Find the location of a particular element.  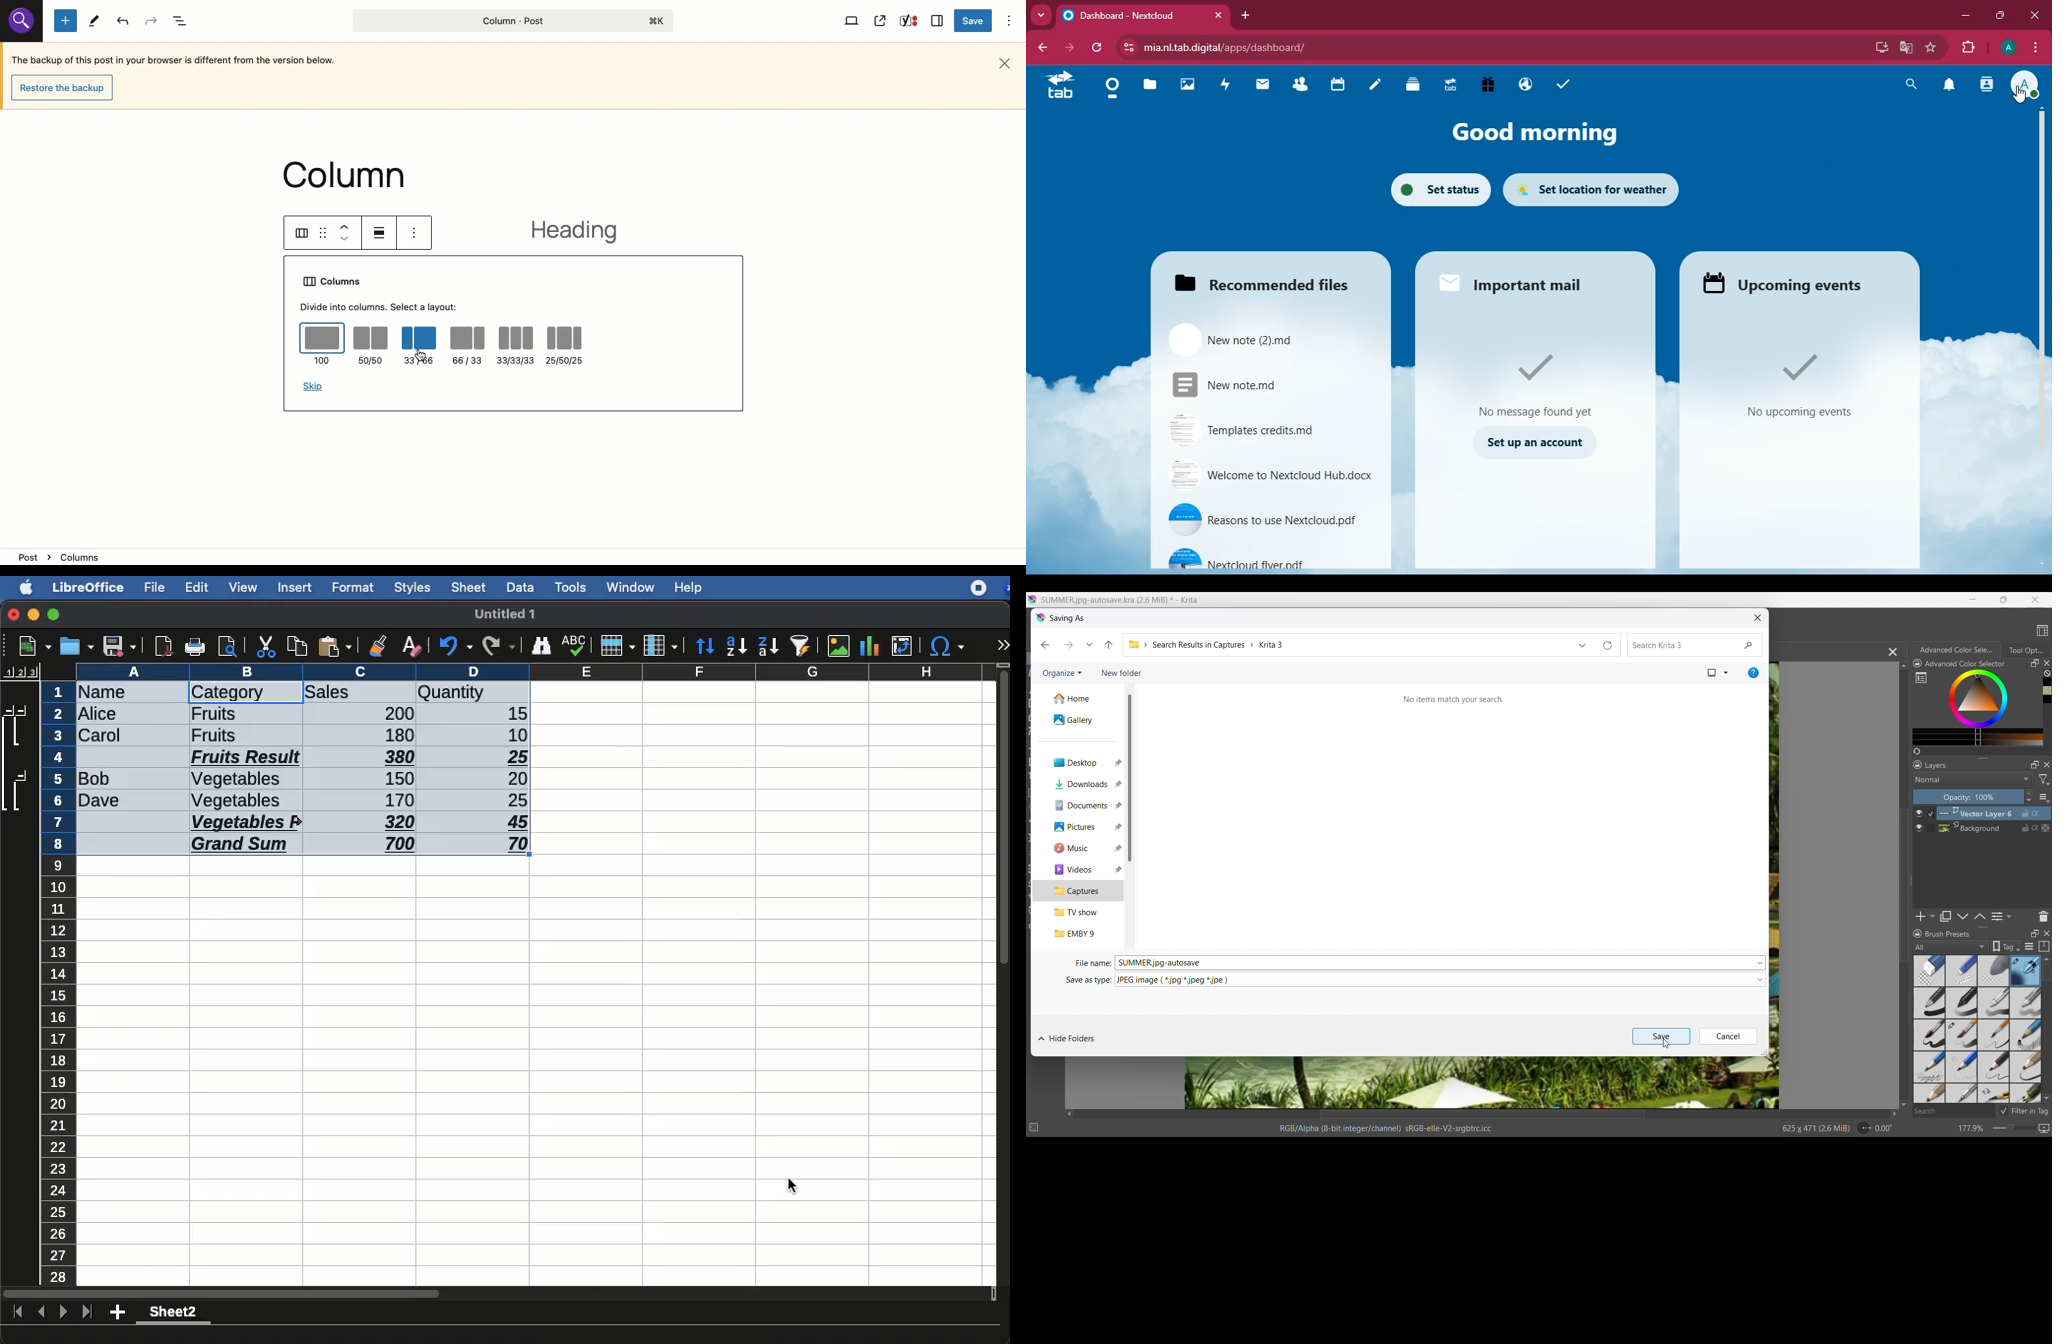

Search box is located at coordinates (1953, 1111).